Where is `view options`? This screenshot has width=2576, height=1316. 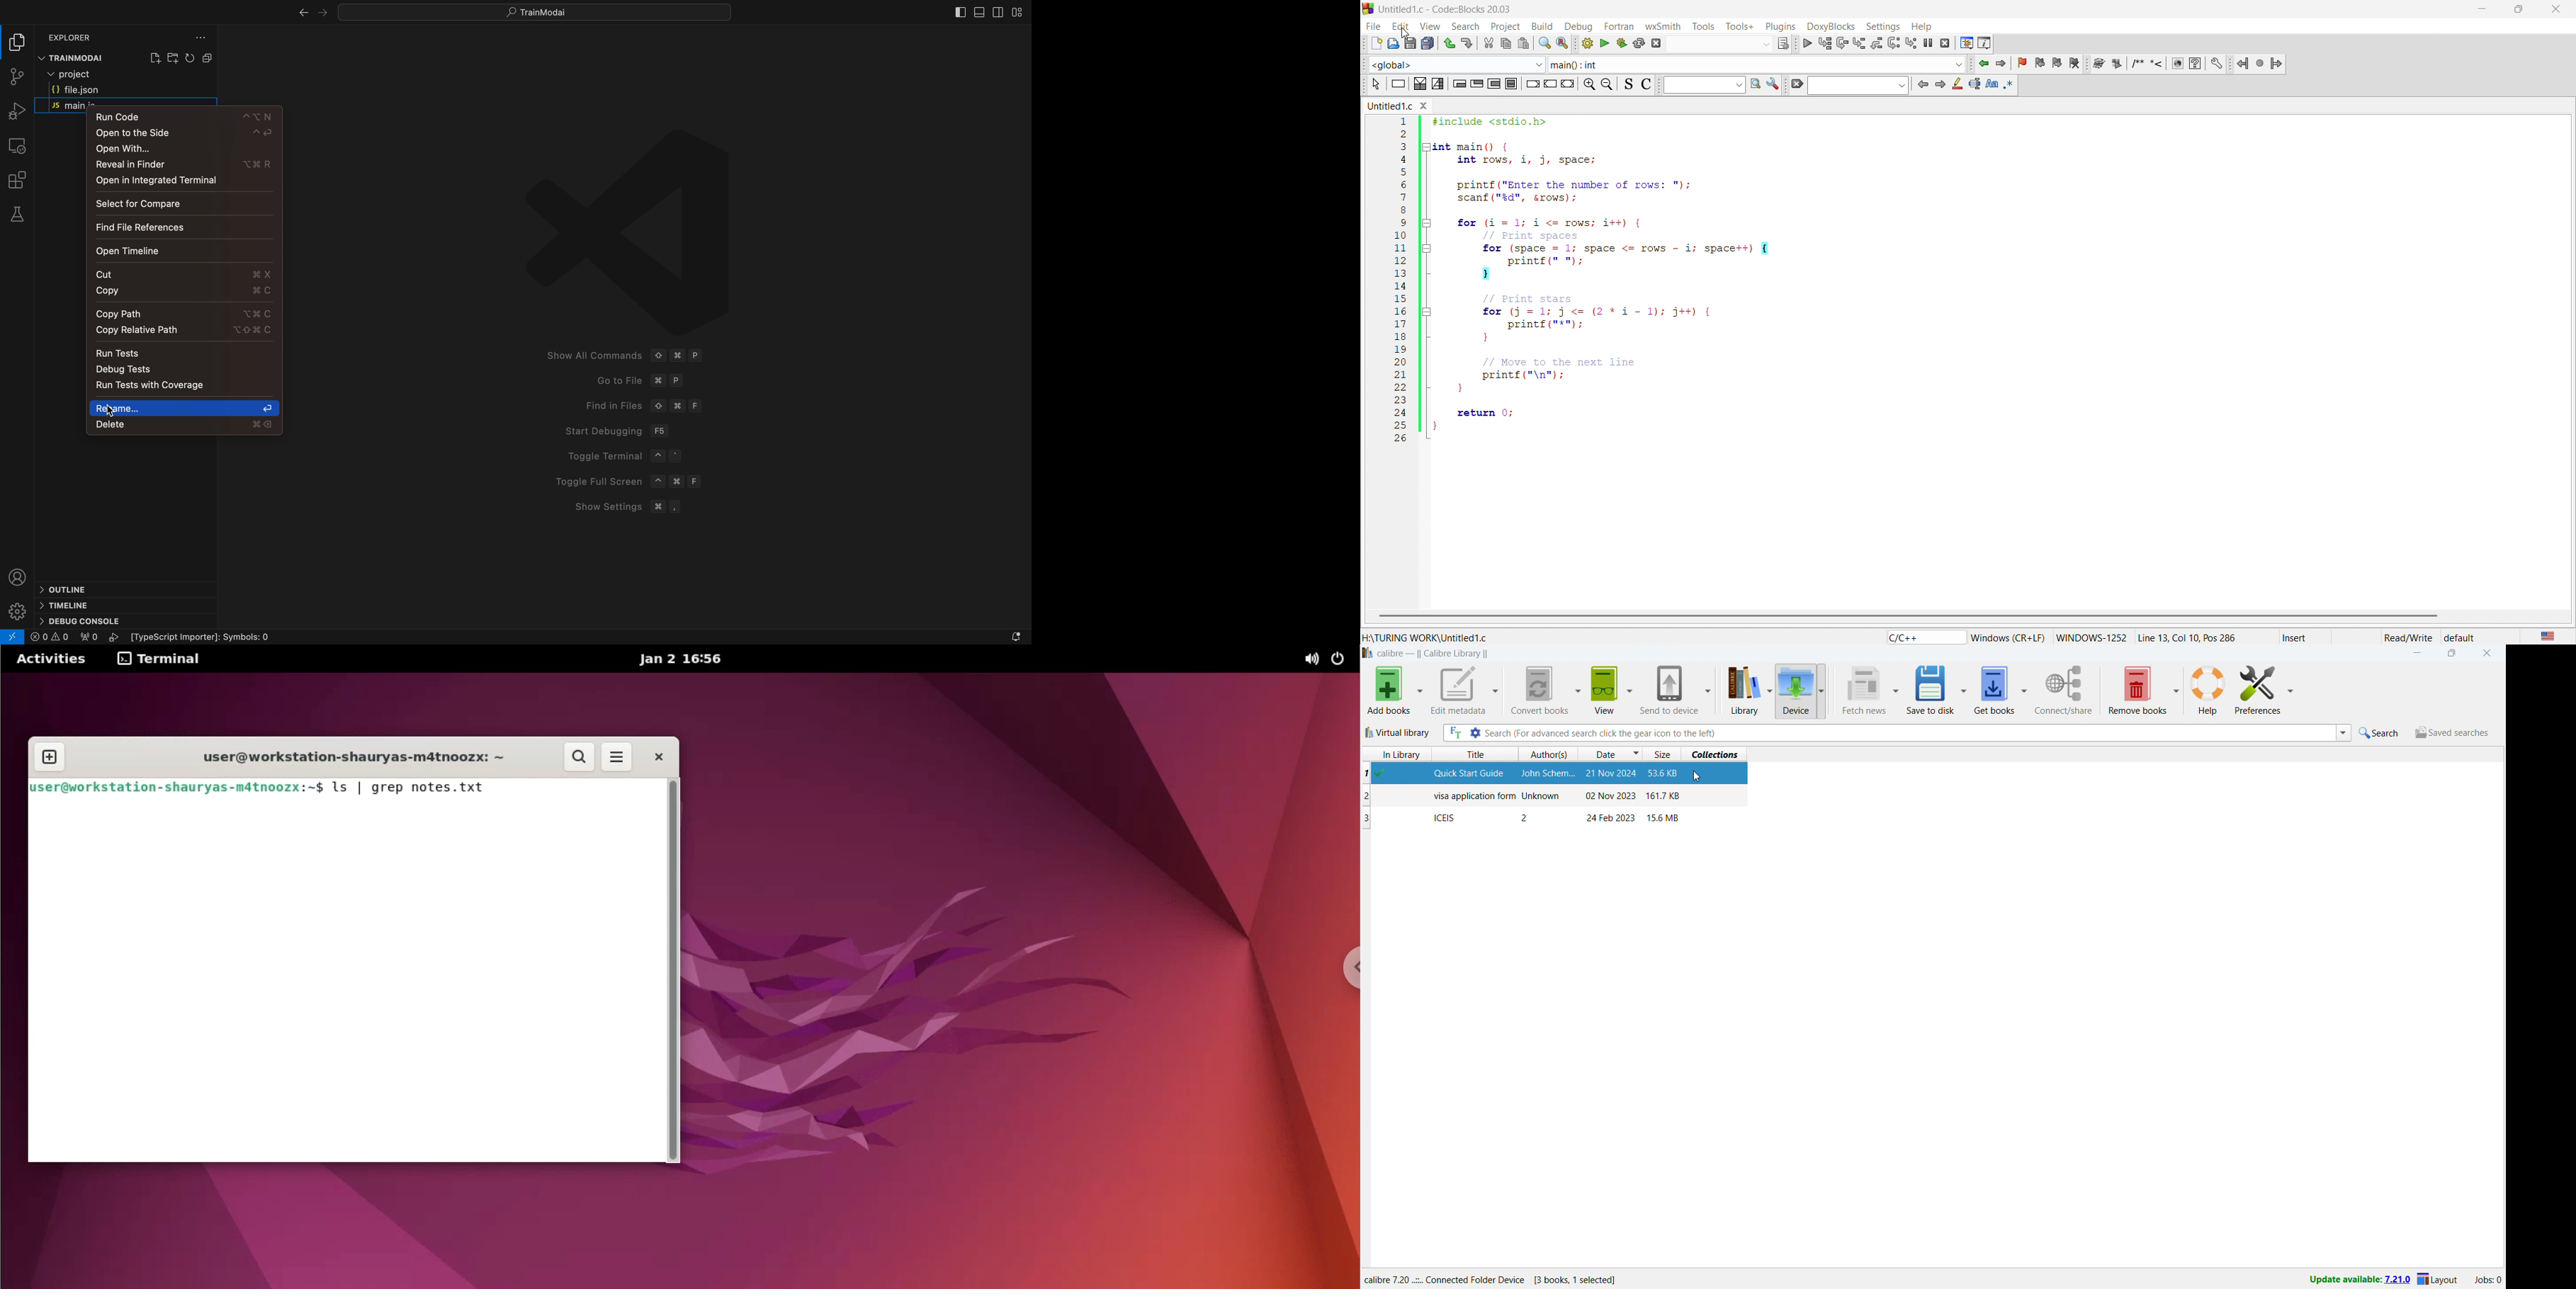 view options is located at coordinates (1629, 687).